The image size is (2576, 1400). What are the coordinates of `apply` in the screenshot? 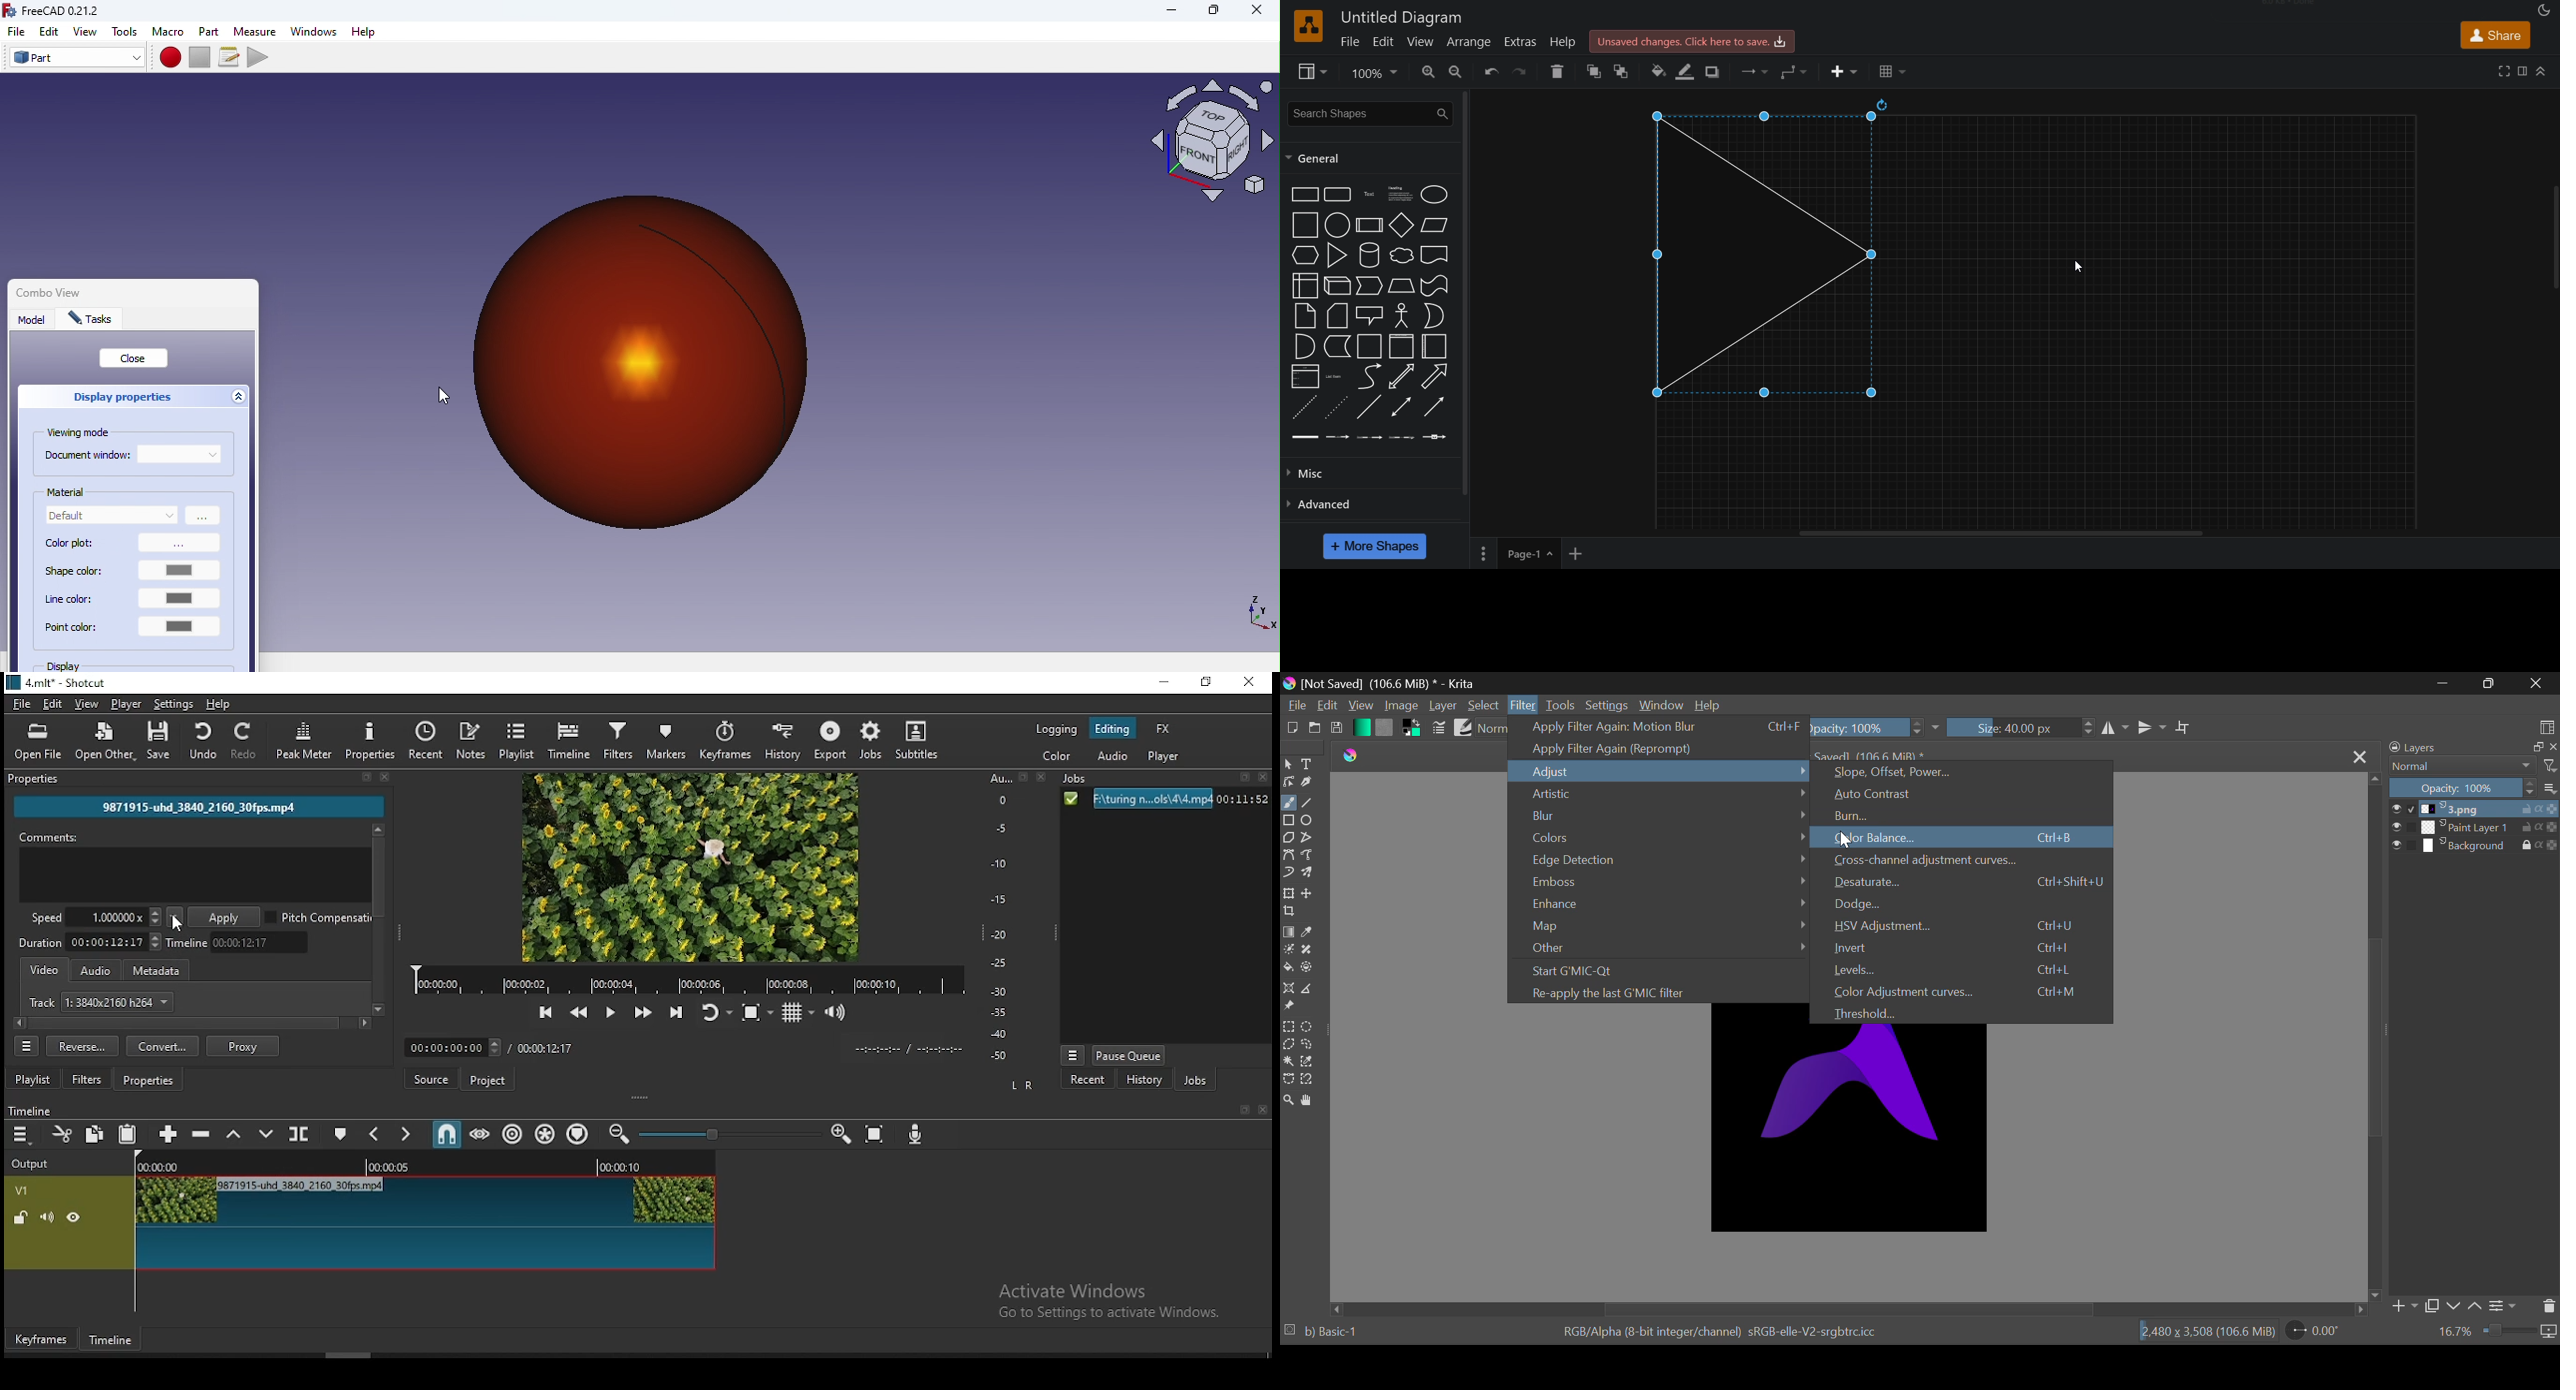 It's located at (226, 918).